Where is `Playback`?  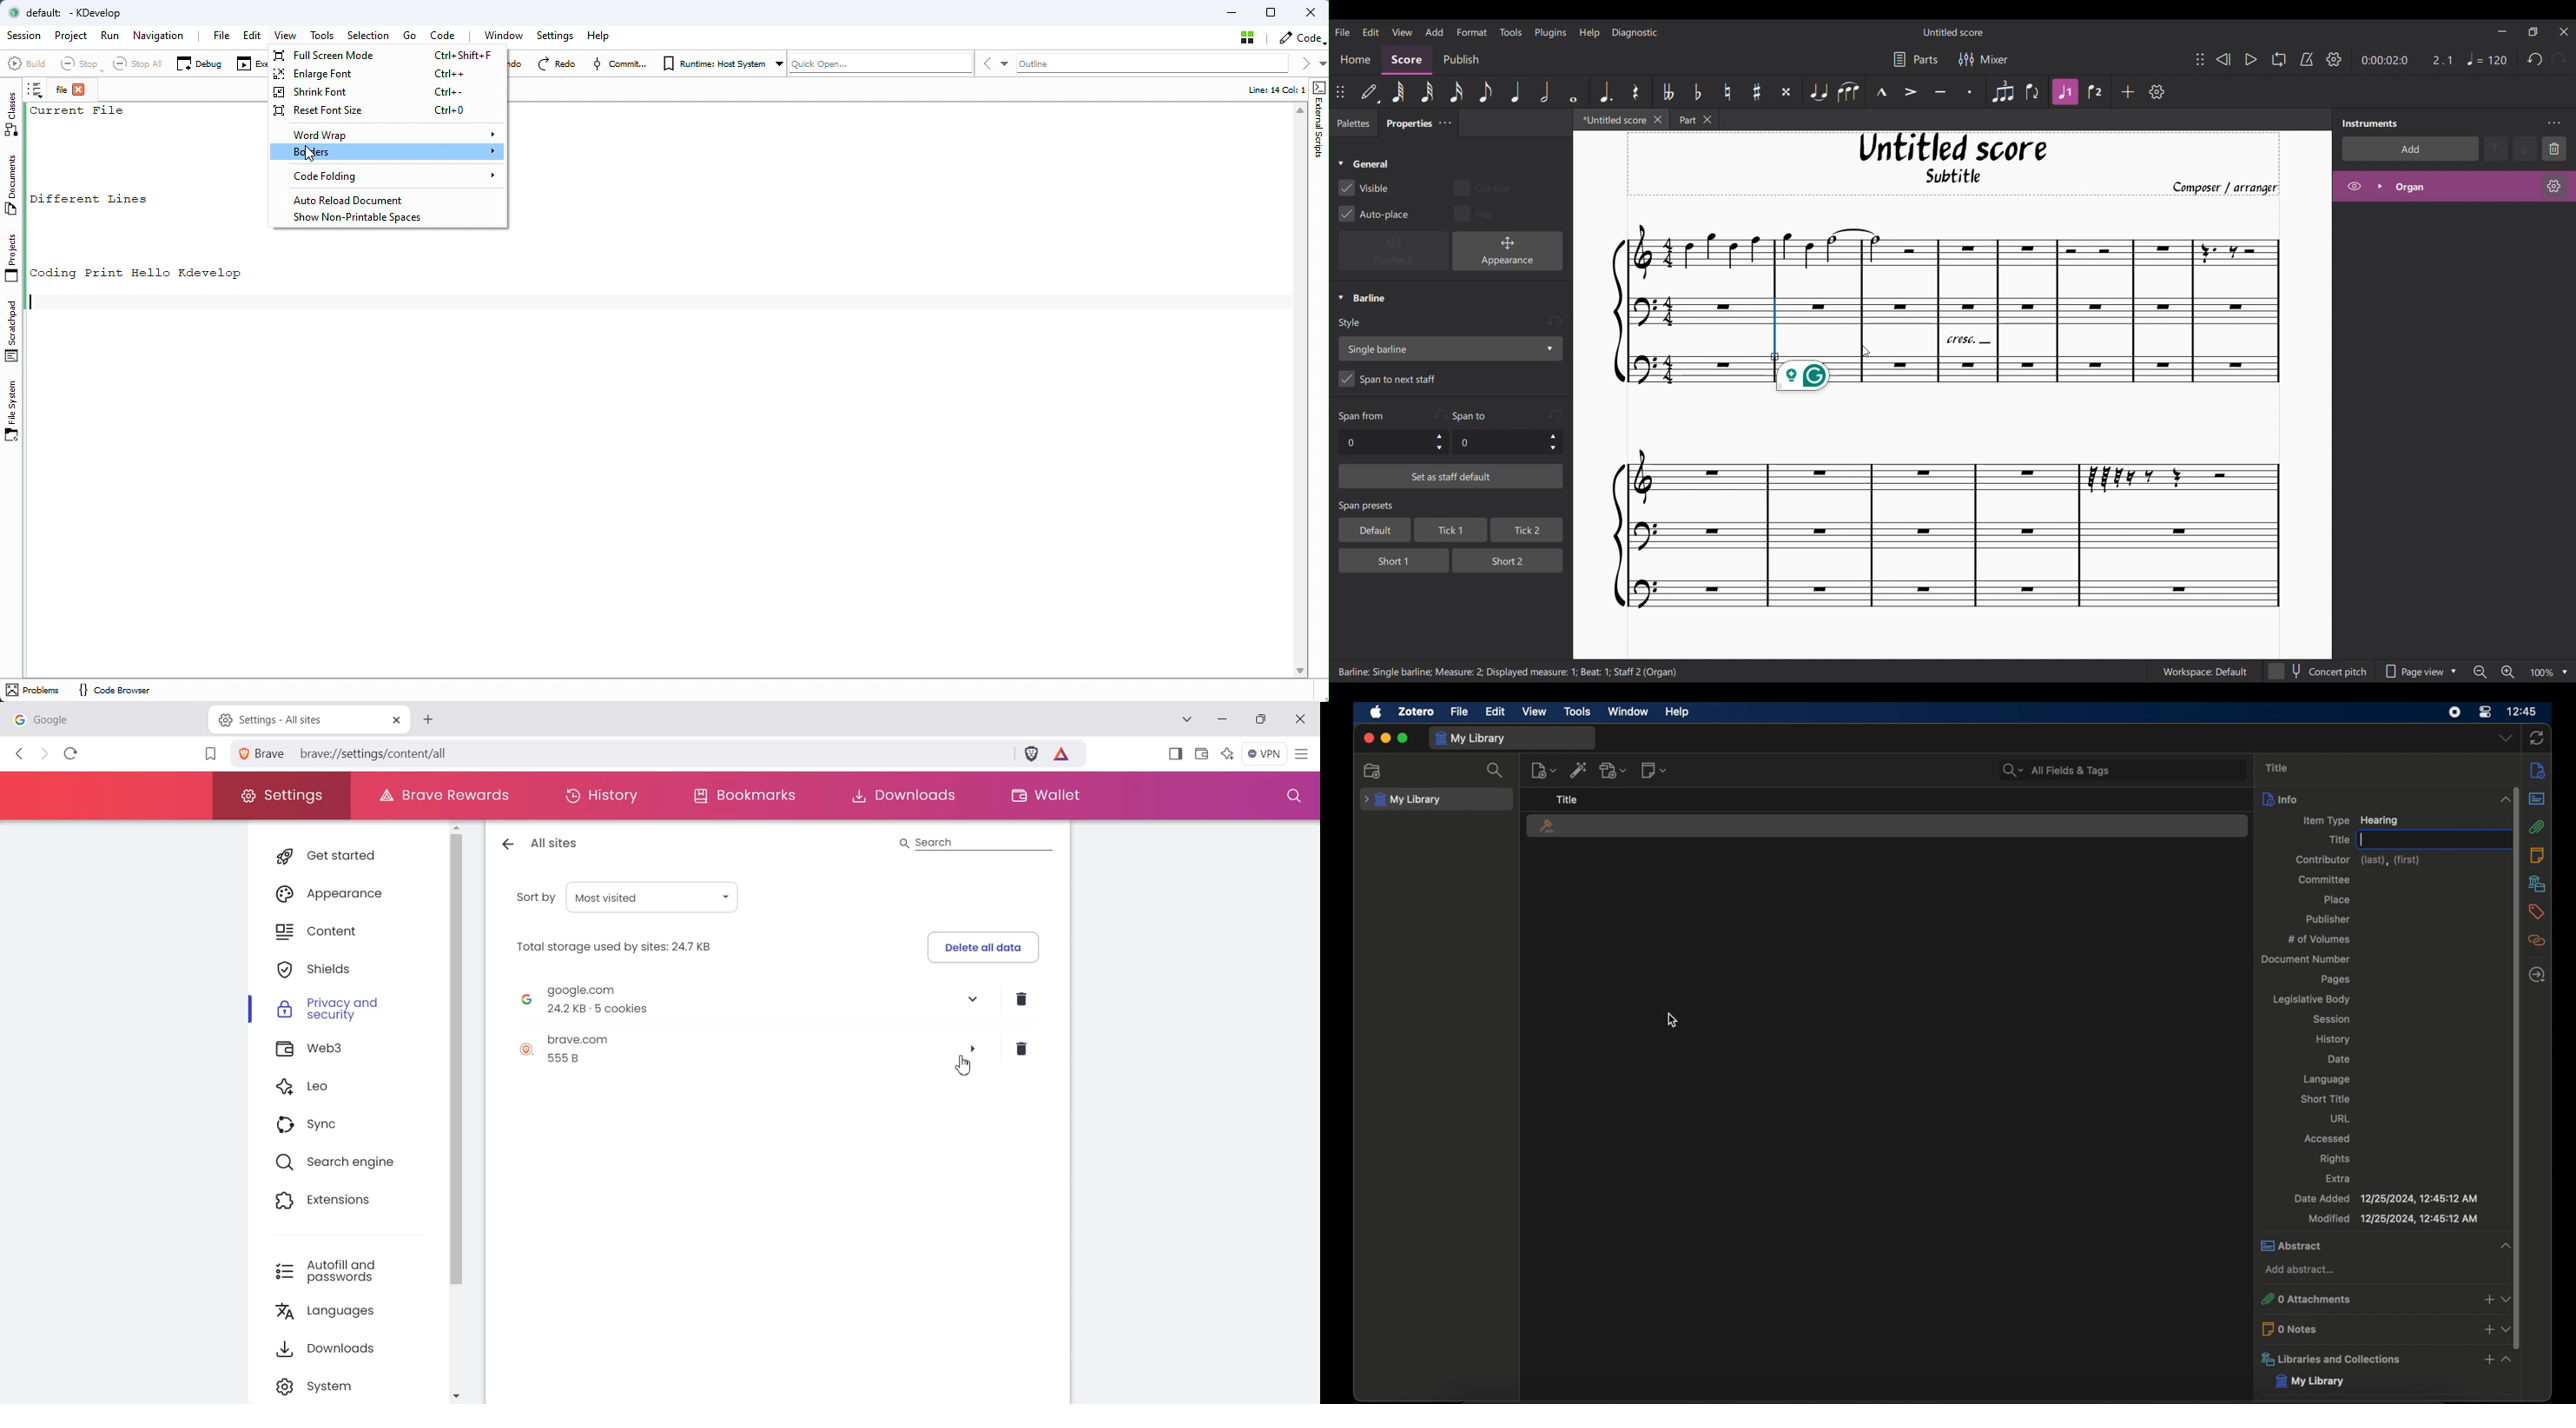
Playback is located at coordinates (1394, 252).